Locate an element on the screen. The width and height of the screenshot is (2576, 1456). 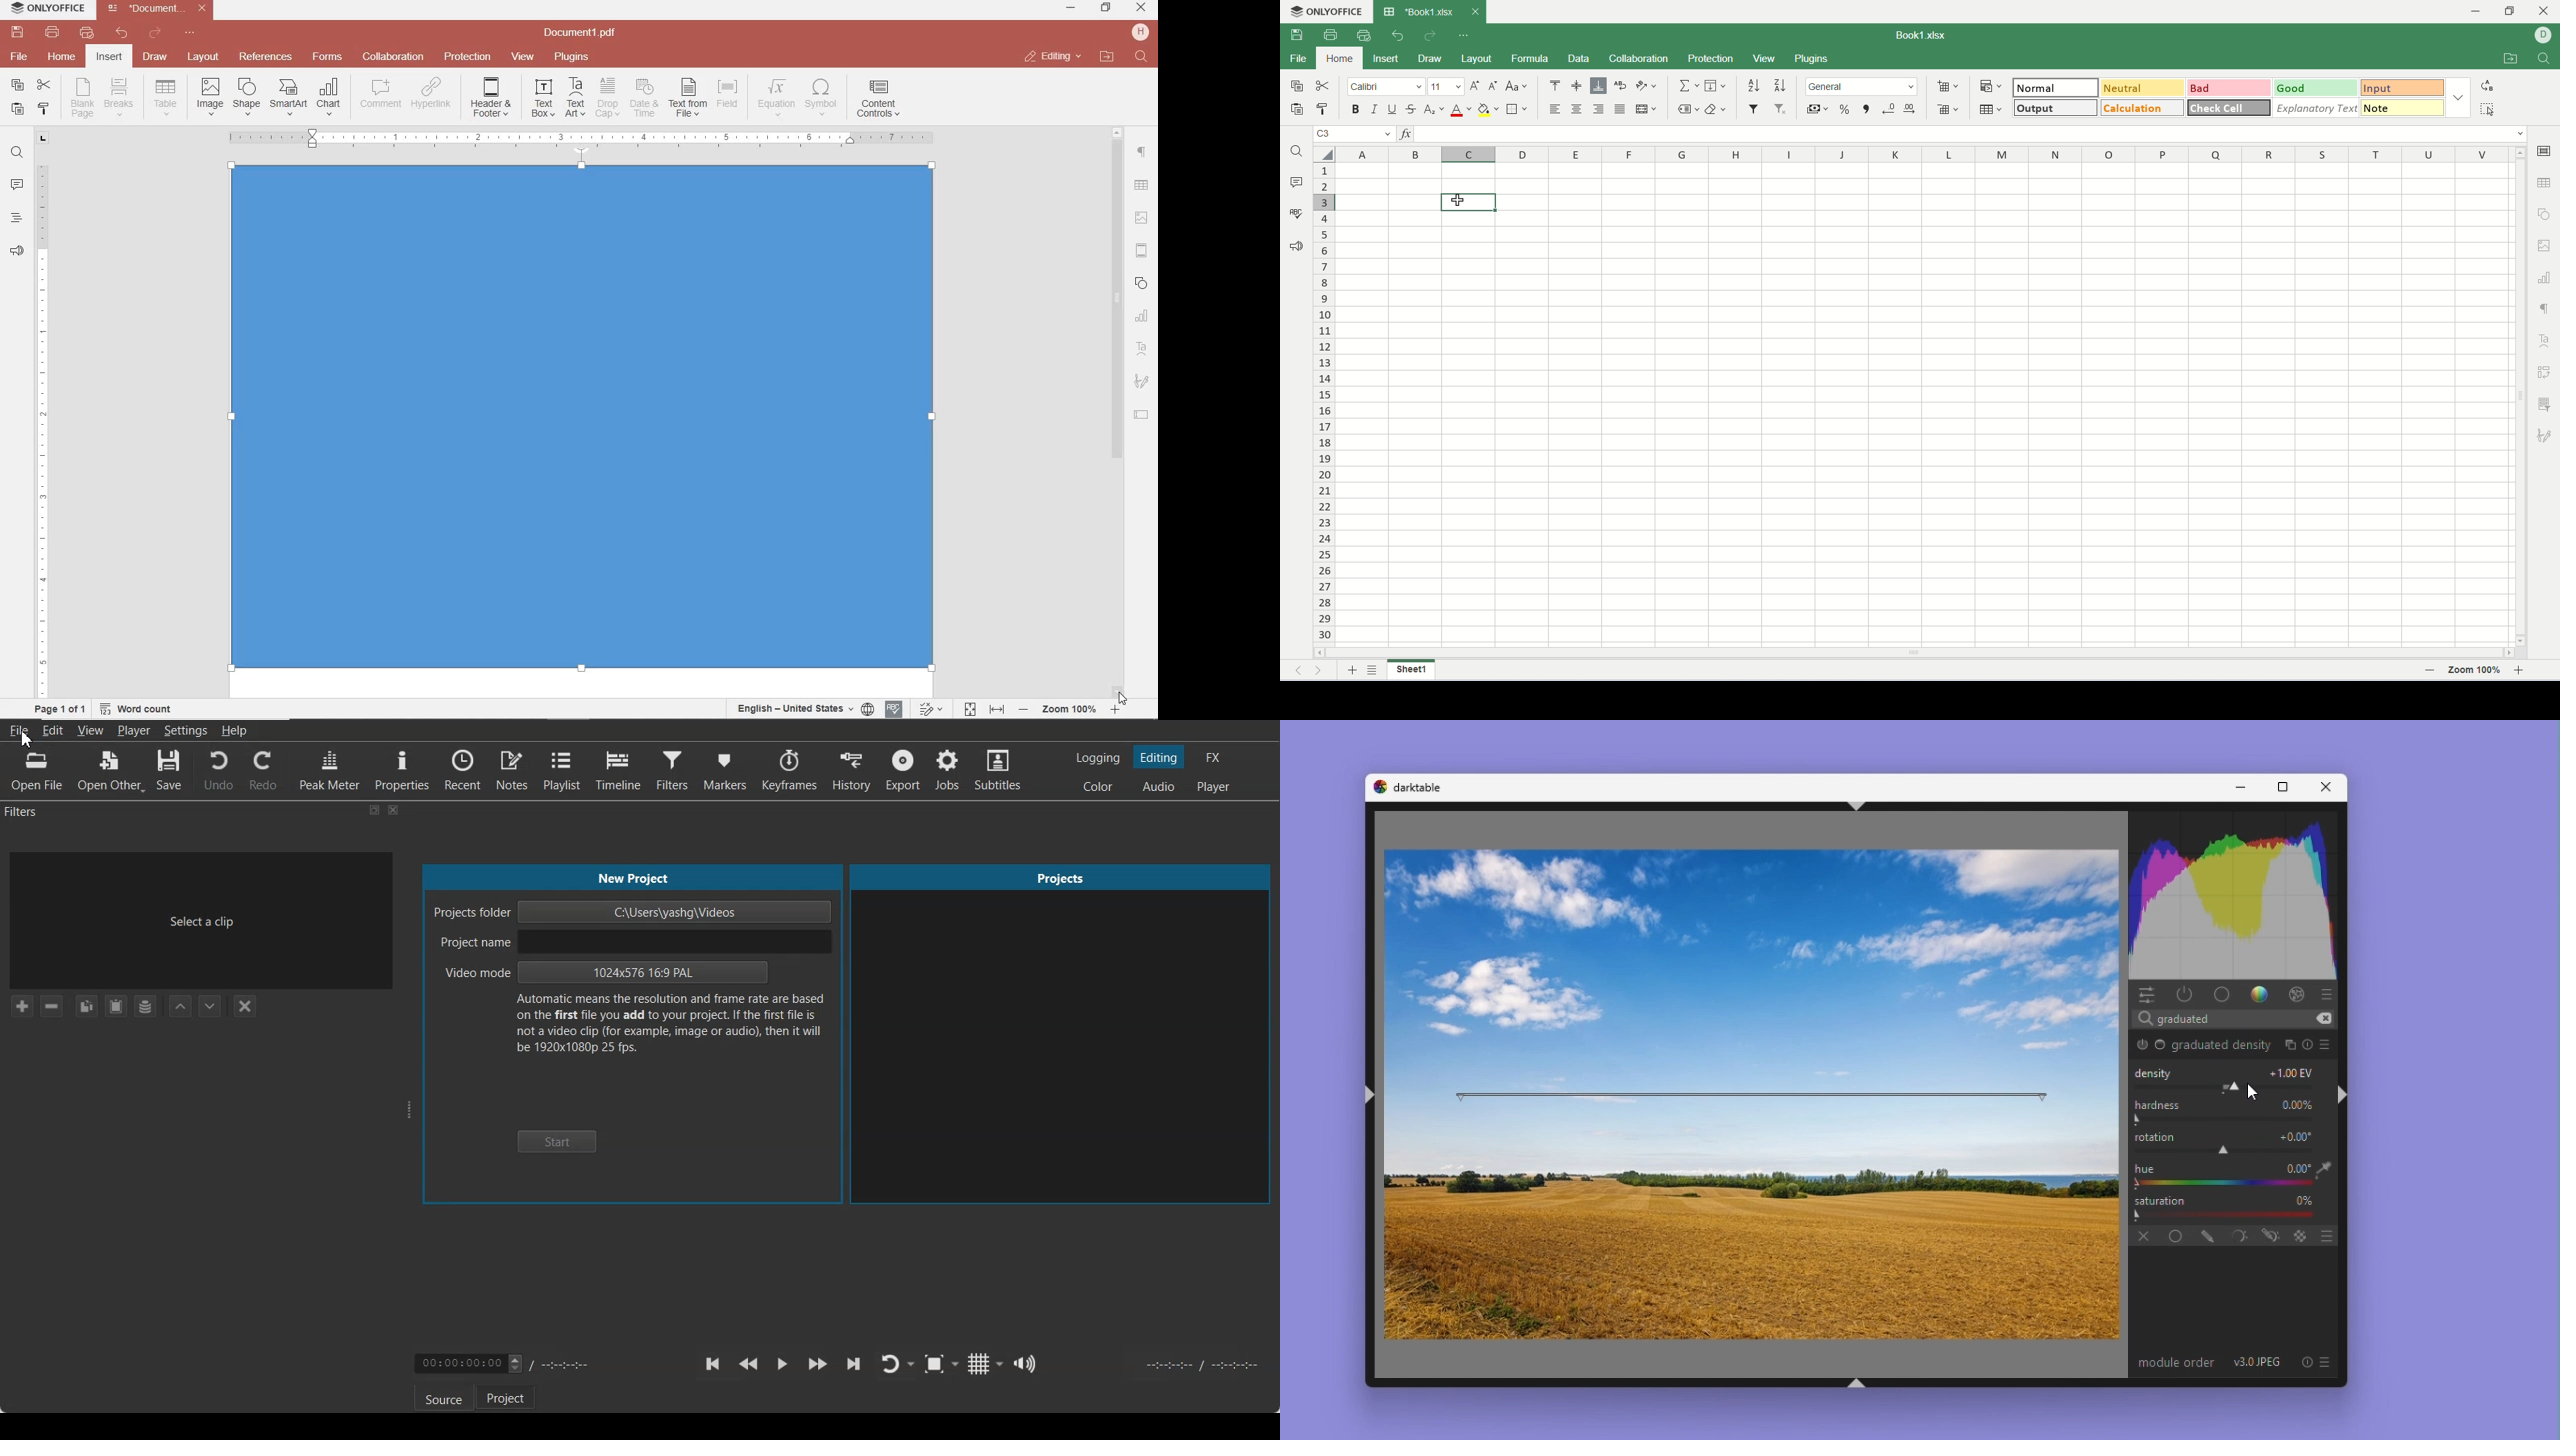
open file location is located at coordinates (1108, 57).